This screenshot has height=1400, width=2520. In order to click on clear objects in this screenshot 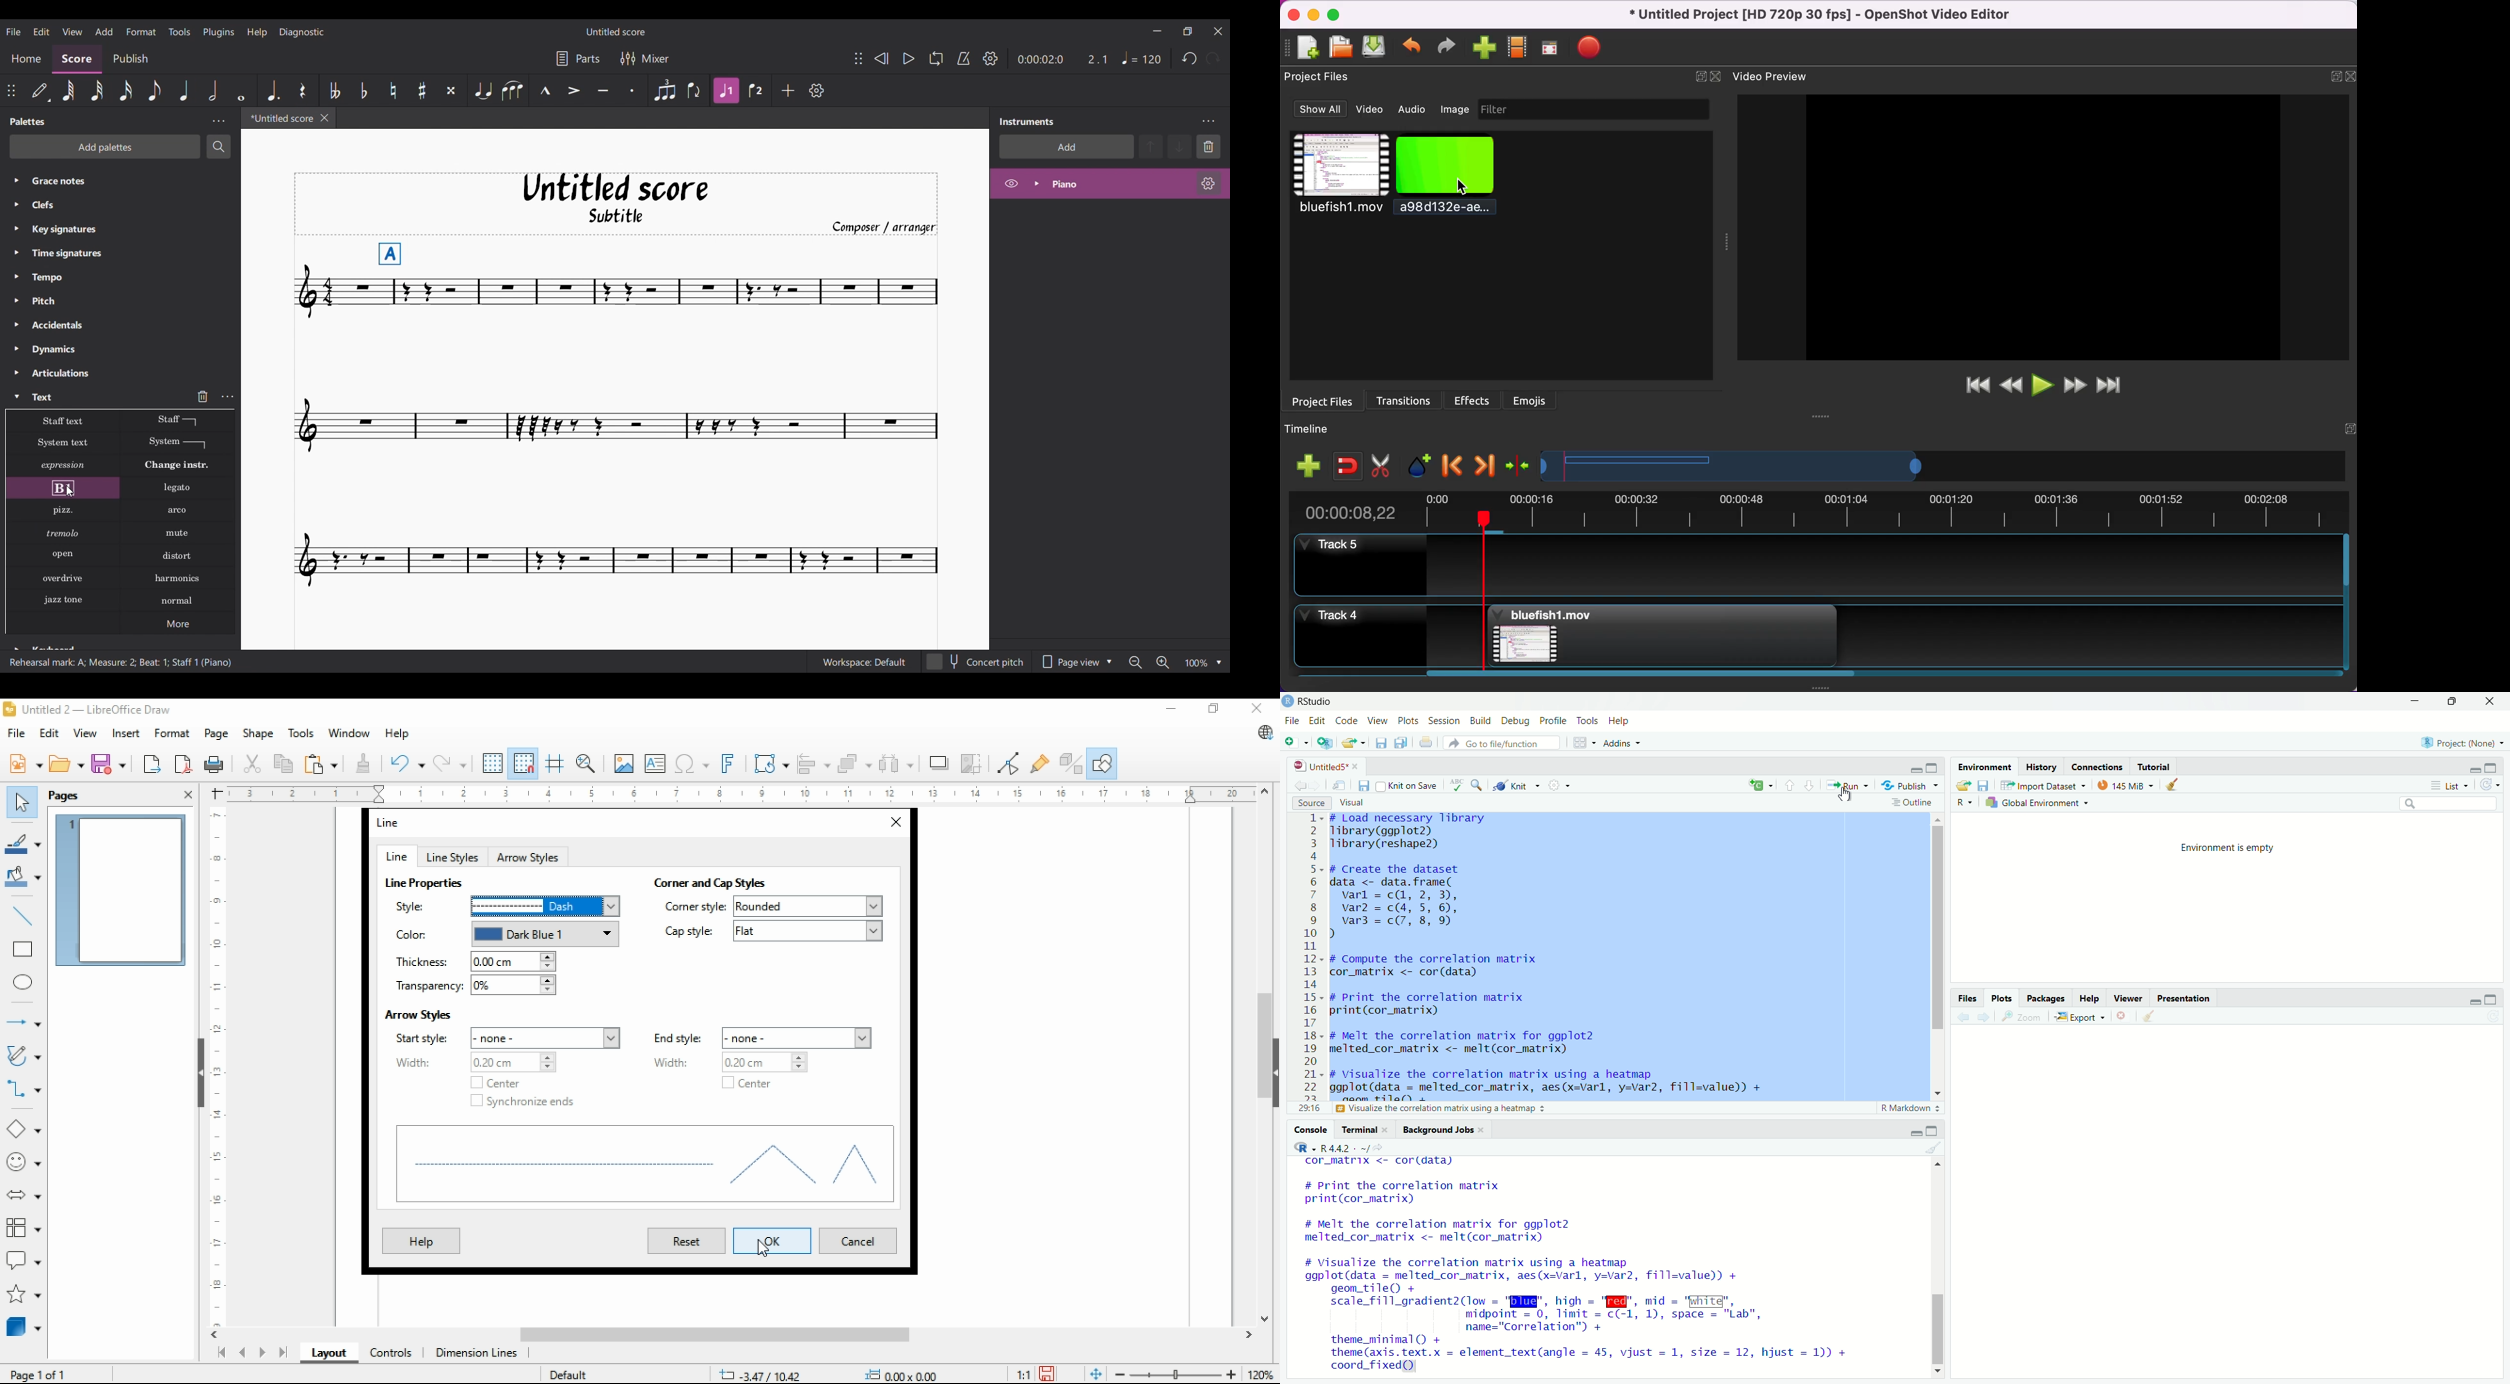, I will do `click(2173, 784)`.